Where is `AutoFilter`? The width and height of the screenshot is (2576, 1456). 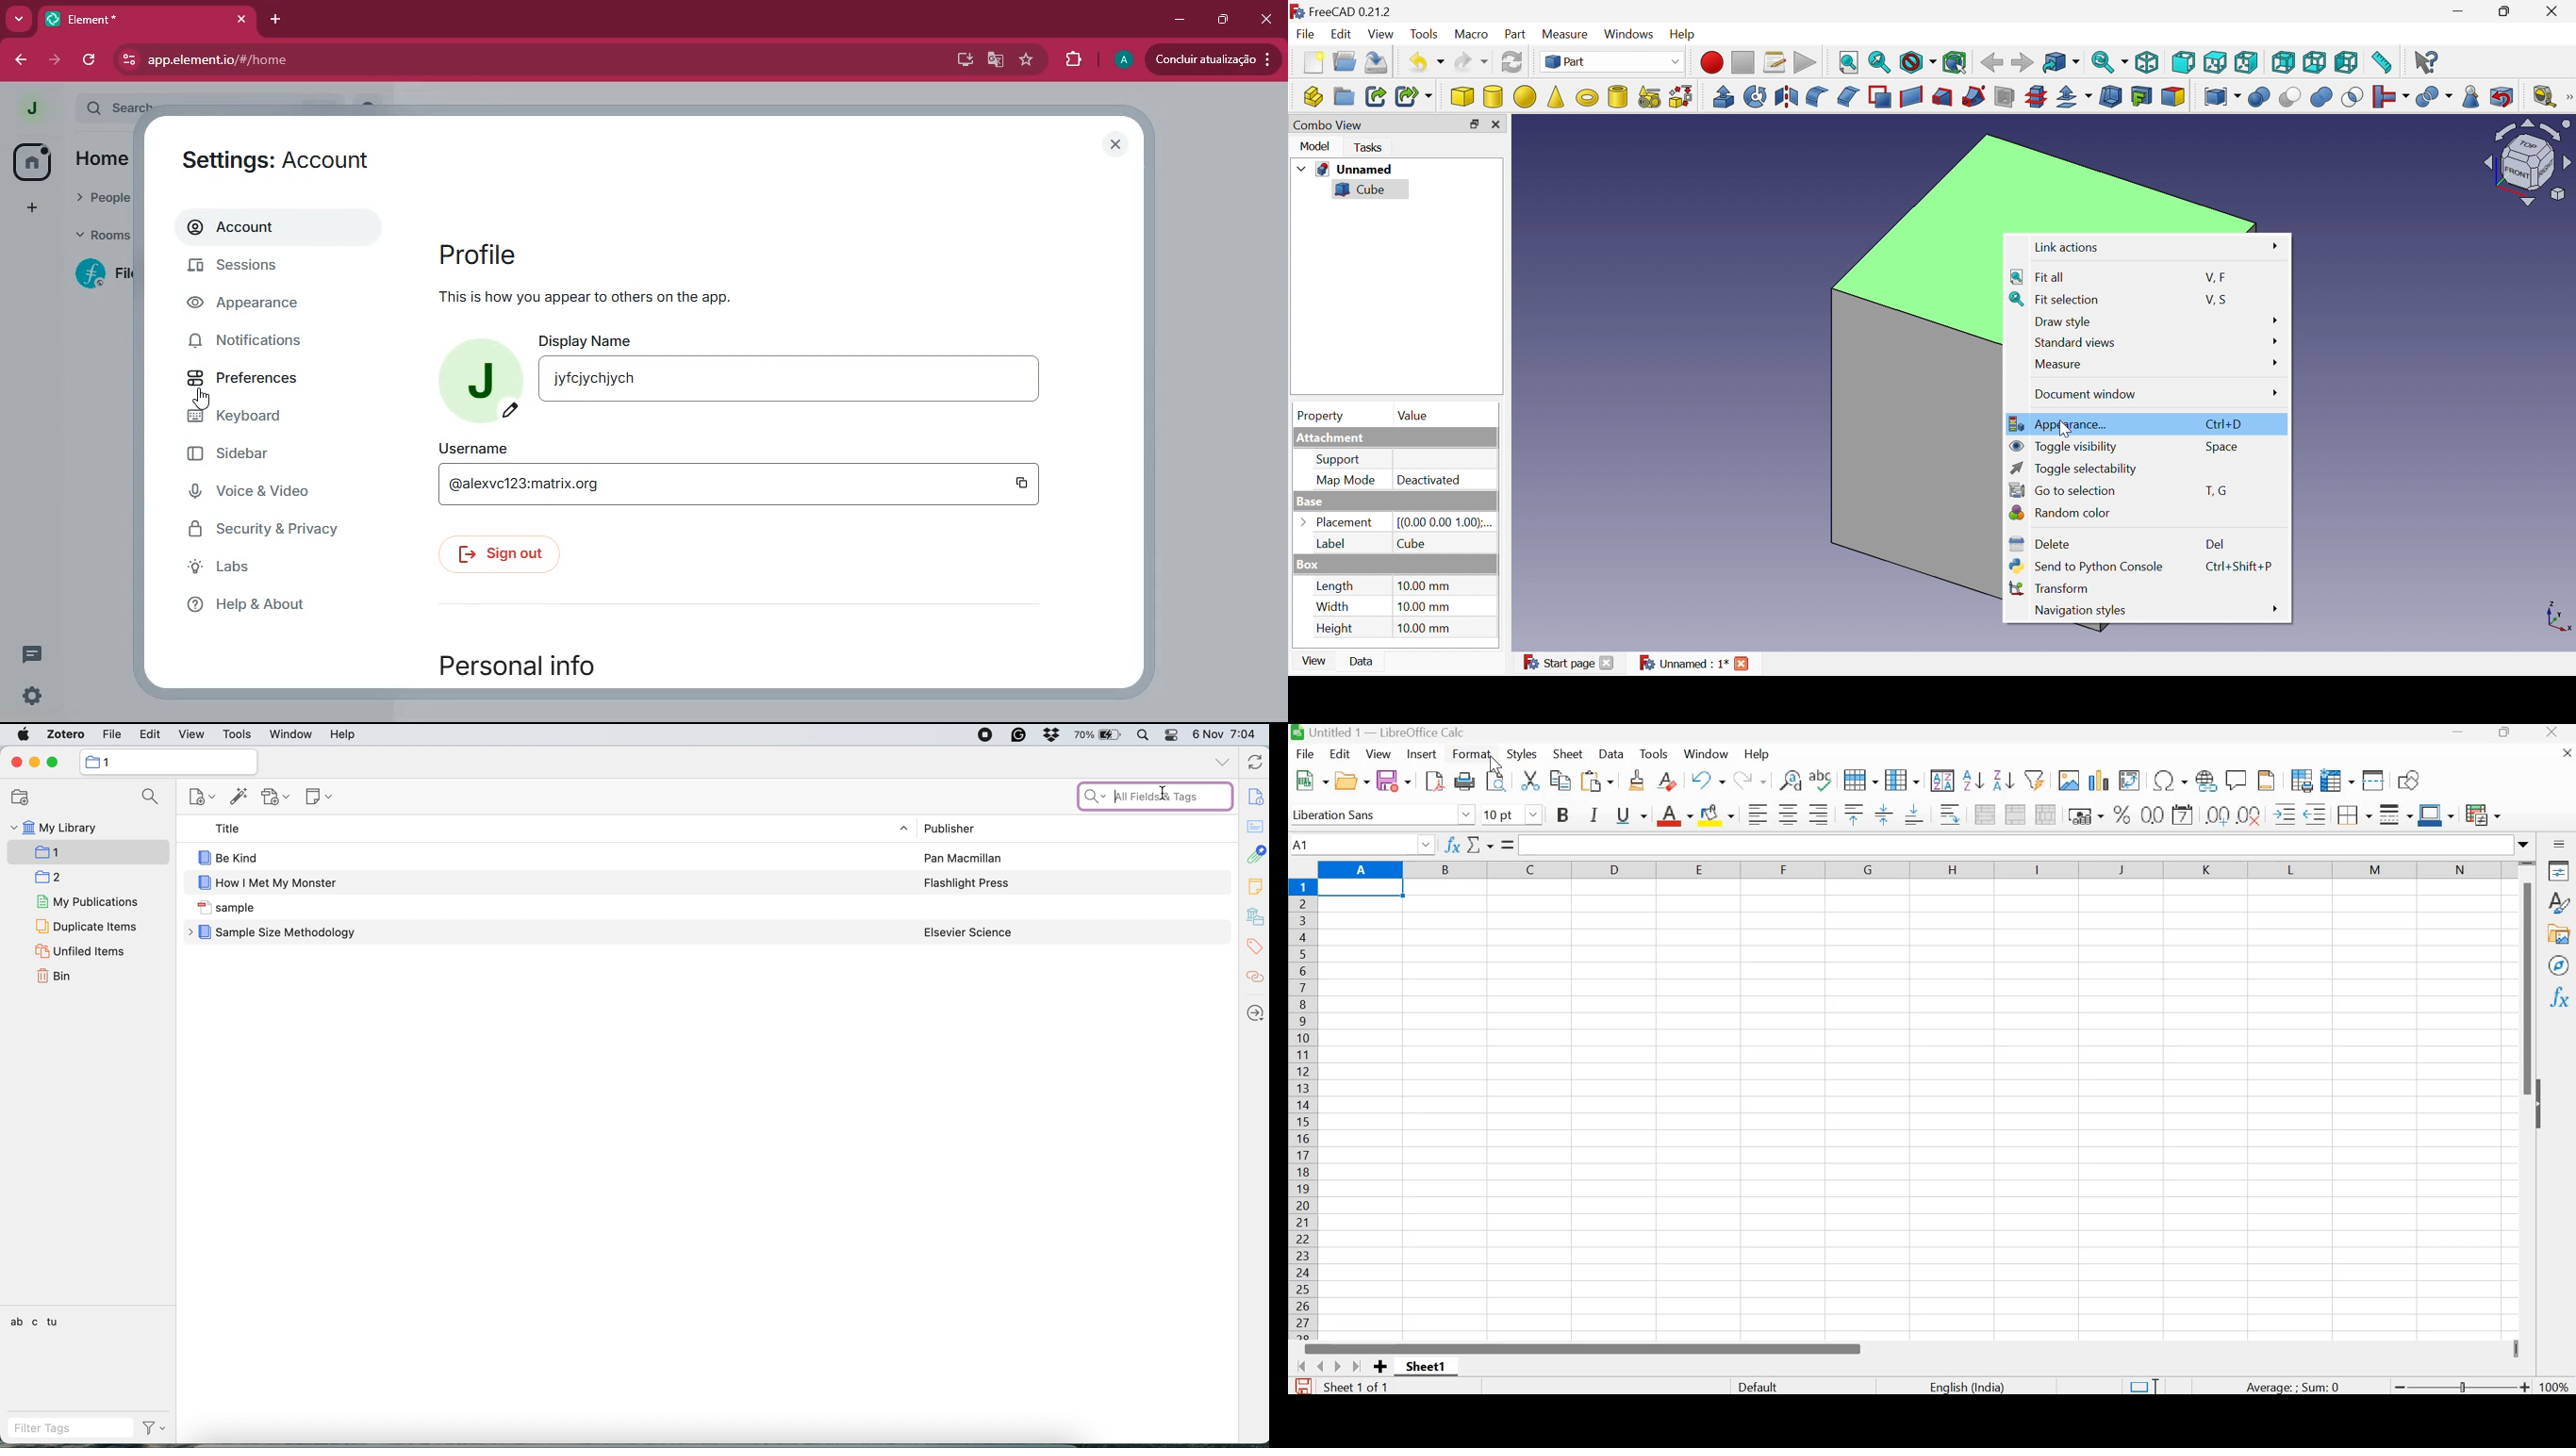 AutoFilter is located at coordinates (2033, 778).